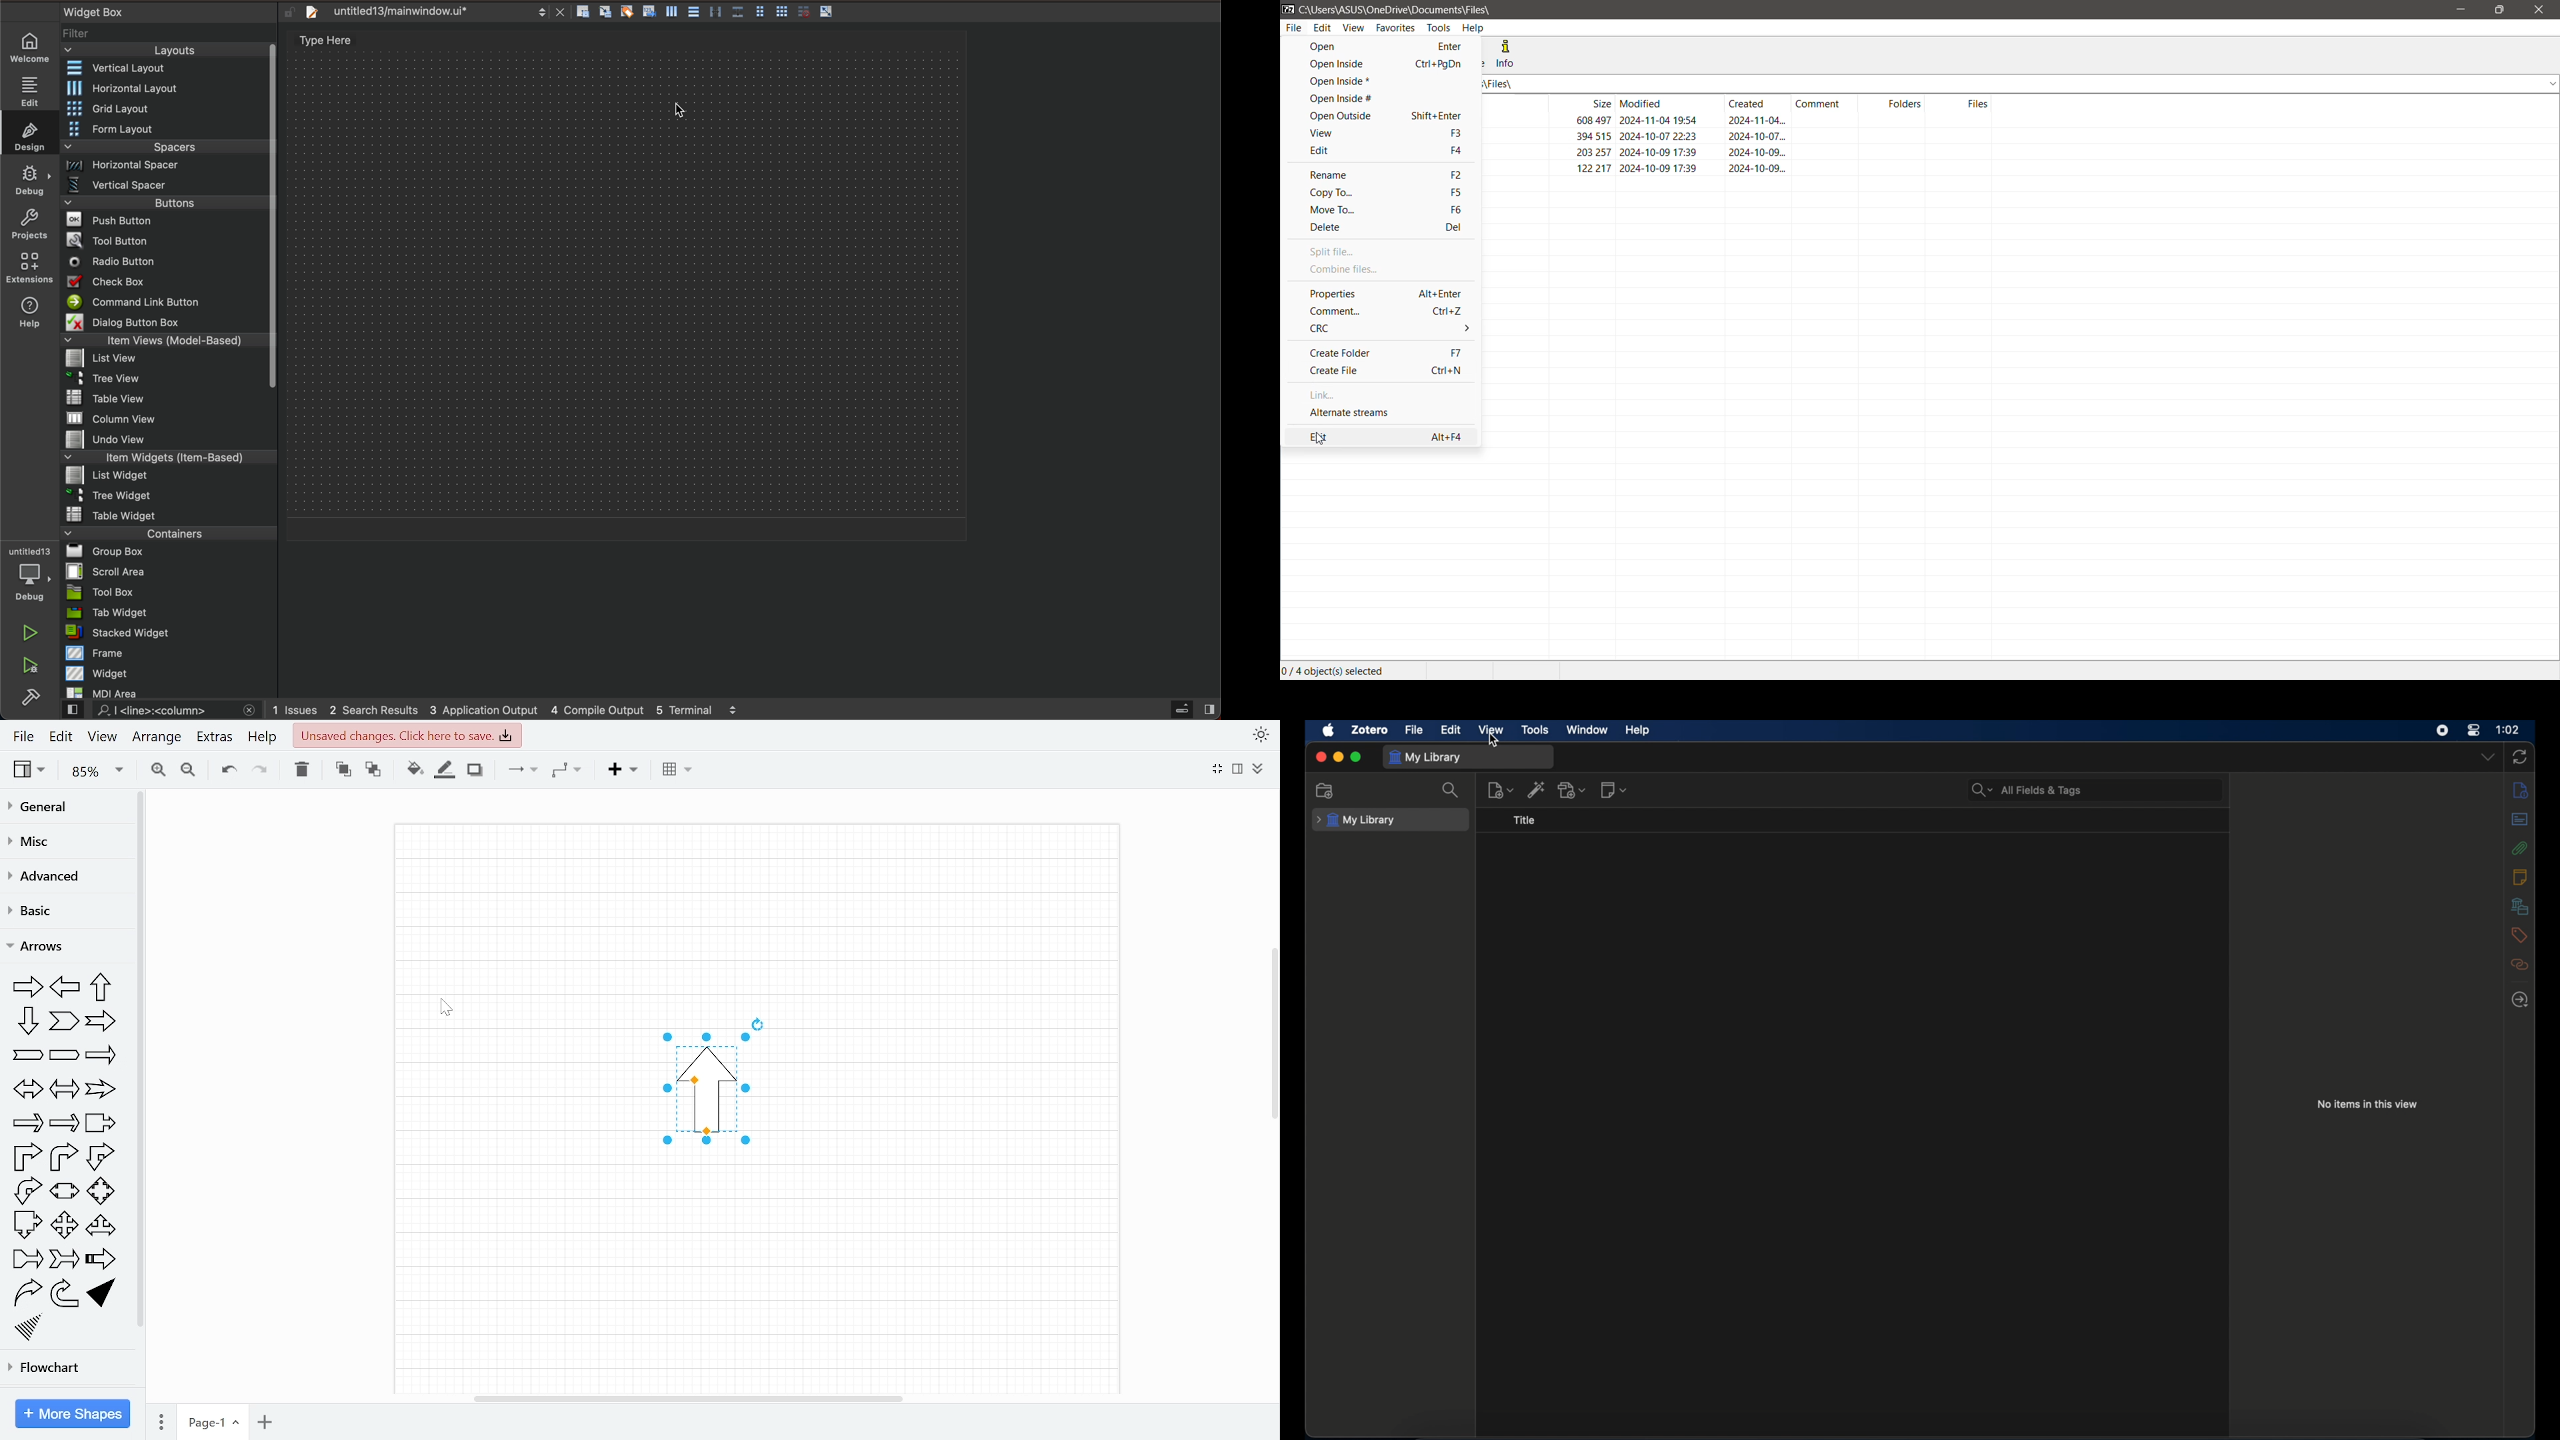 The width and height of the screenshot is (2576, 1456). What do you see at coordinates (1218, 769) in the screenshot?
I see `Minimize` at bounding box center [1218, 769].